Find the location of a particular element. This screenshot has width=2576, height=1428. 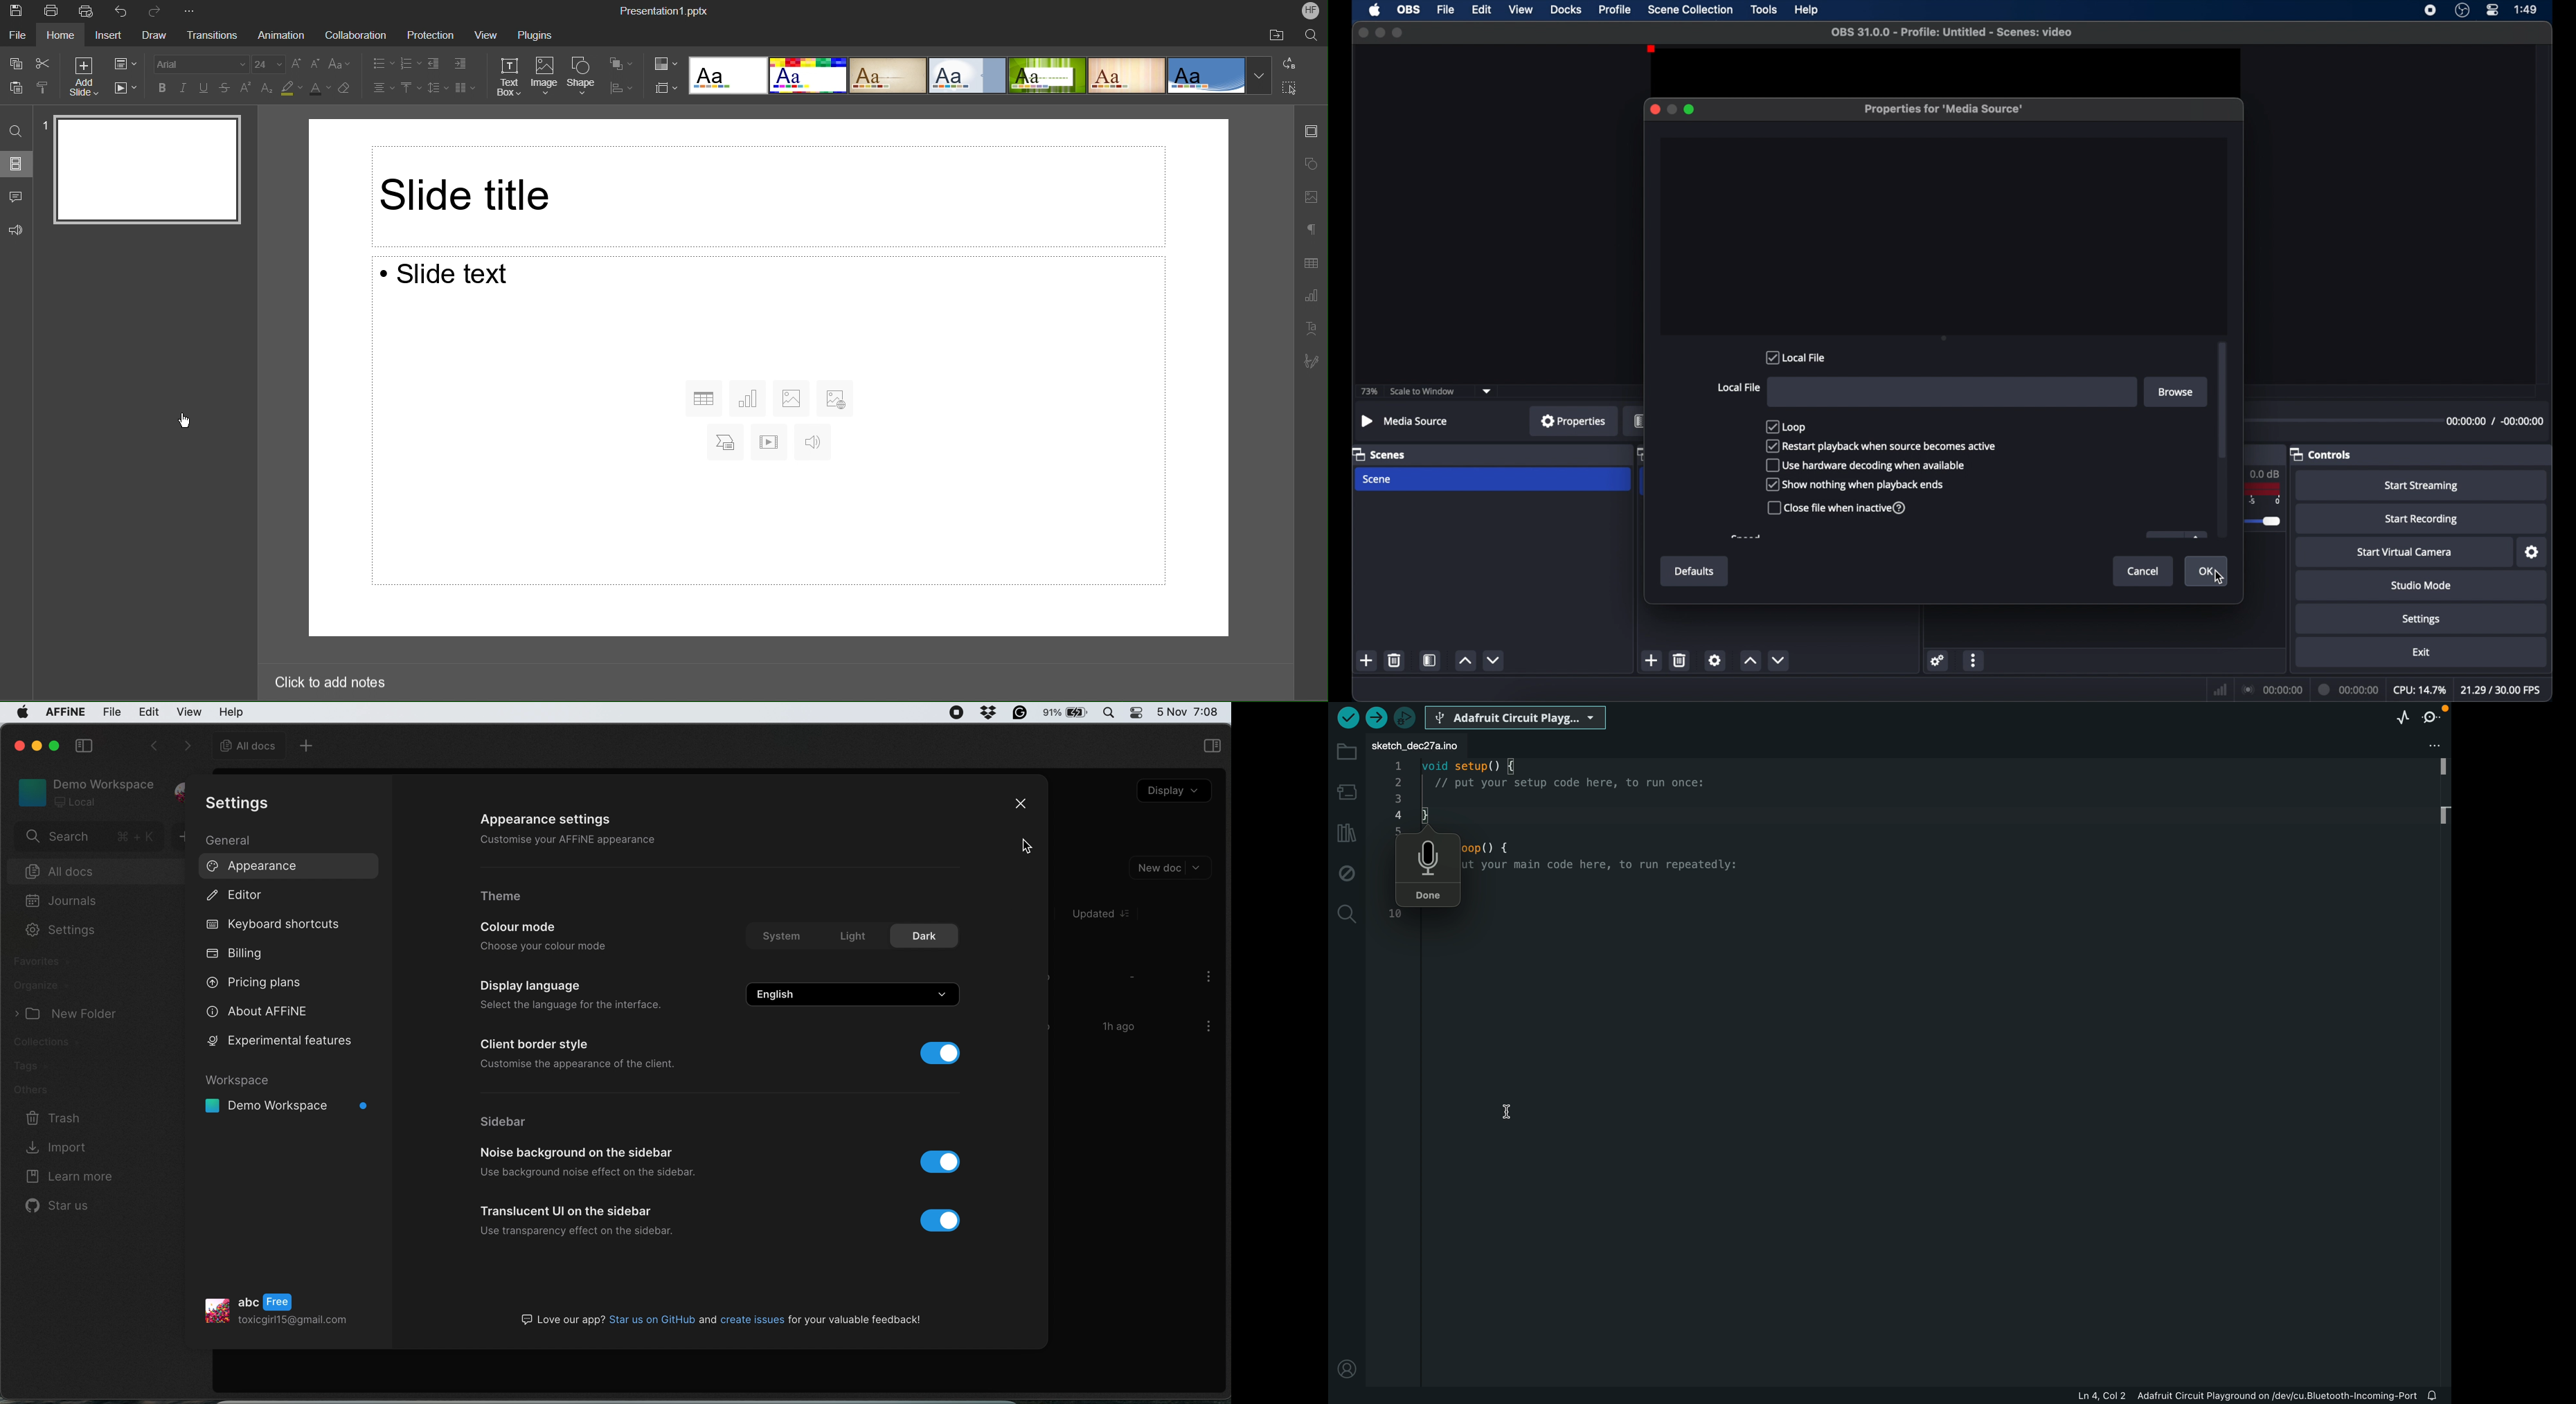

close is located at coordinates (1653, 109).